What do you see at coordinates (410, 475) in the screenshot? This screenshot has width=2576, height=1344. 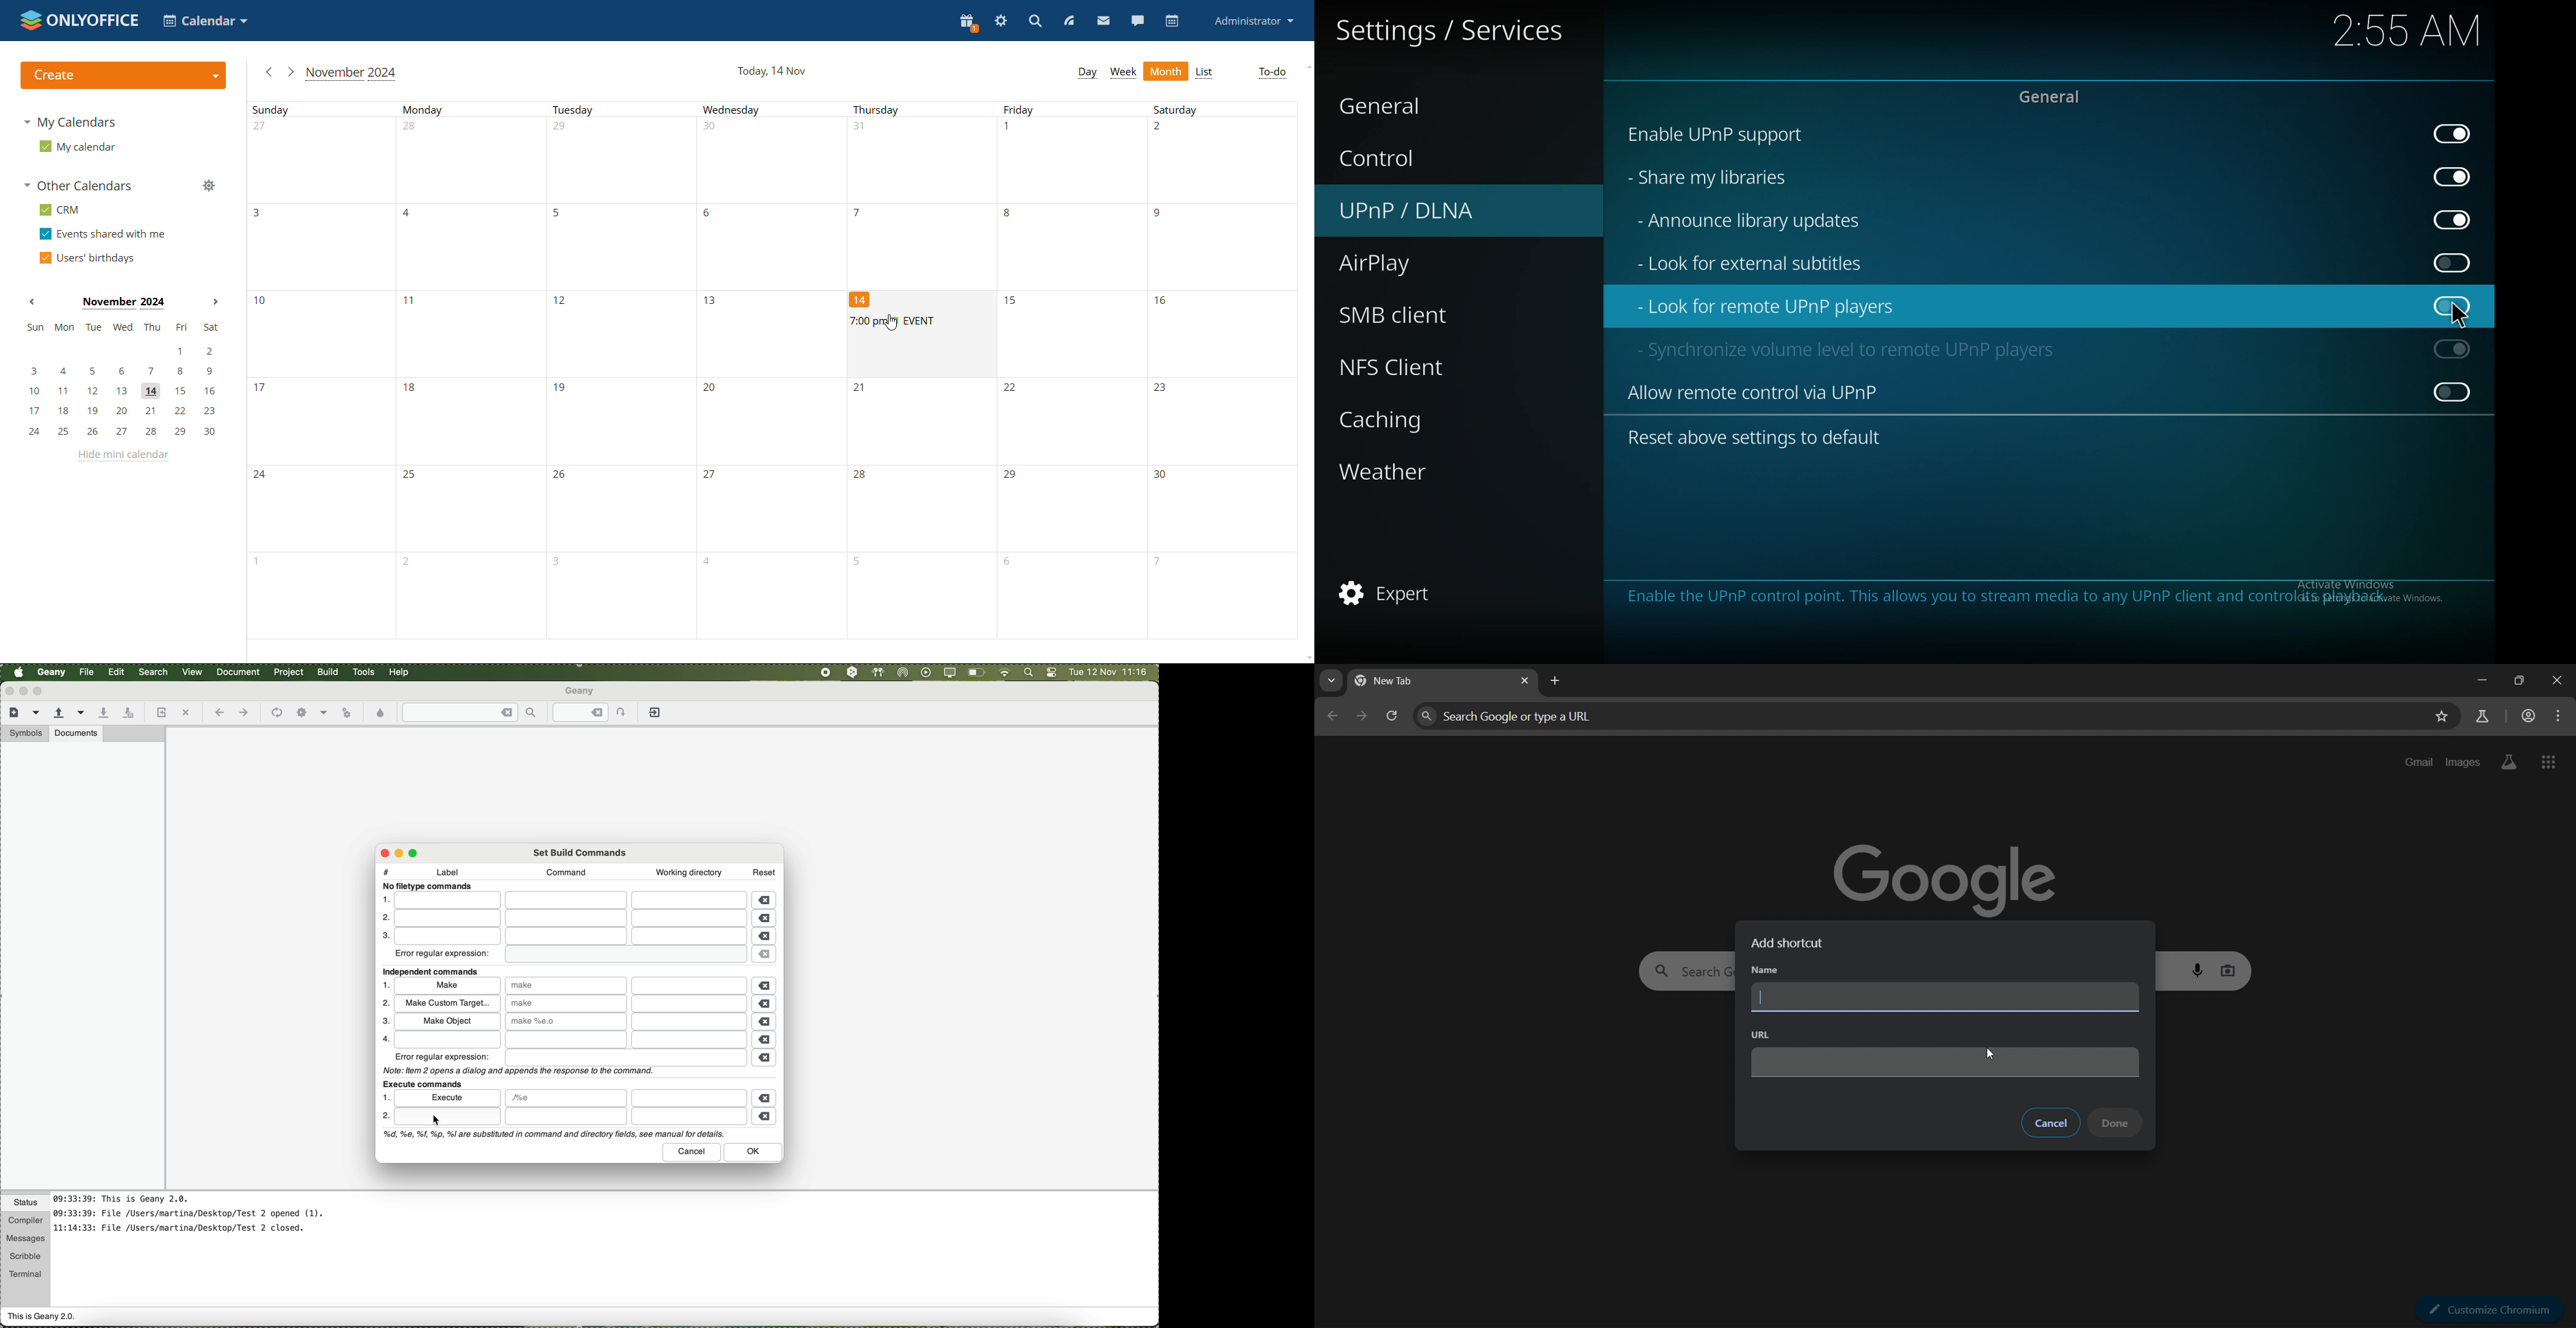 I see `number` at bounding box center [410, 475].